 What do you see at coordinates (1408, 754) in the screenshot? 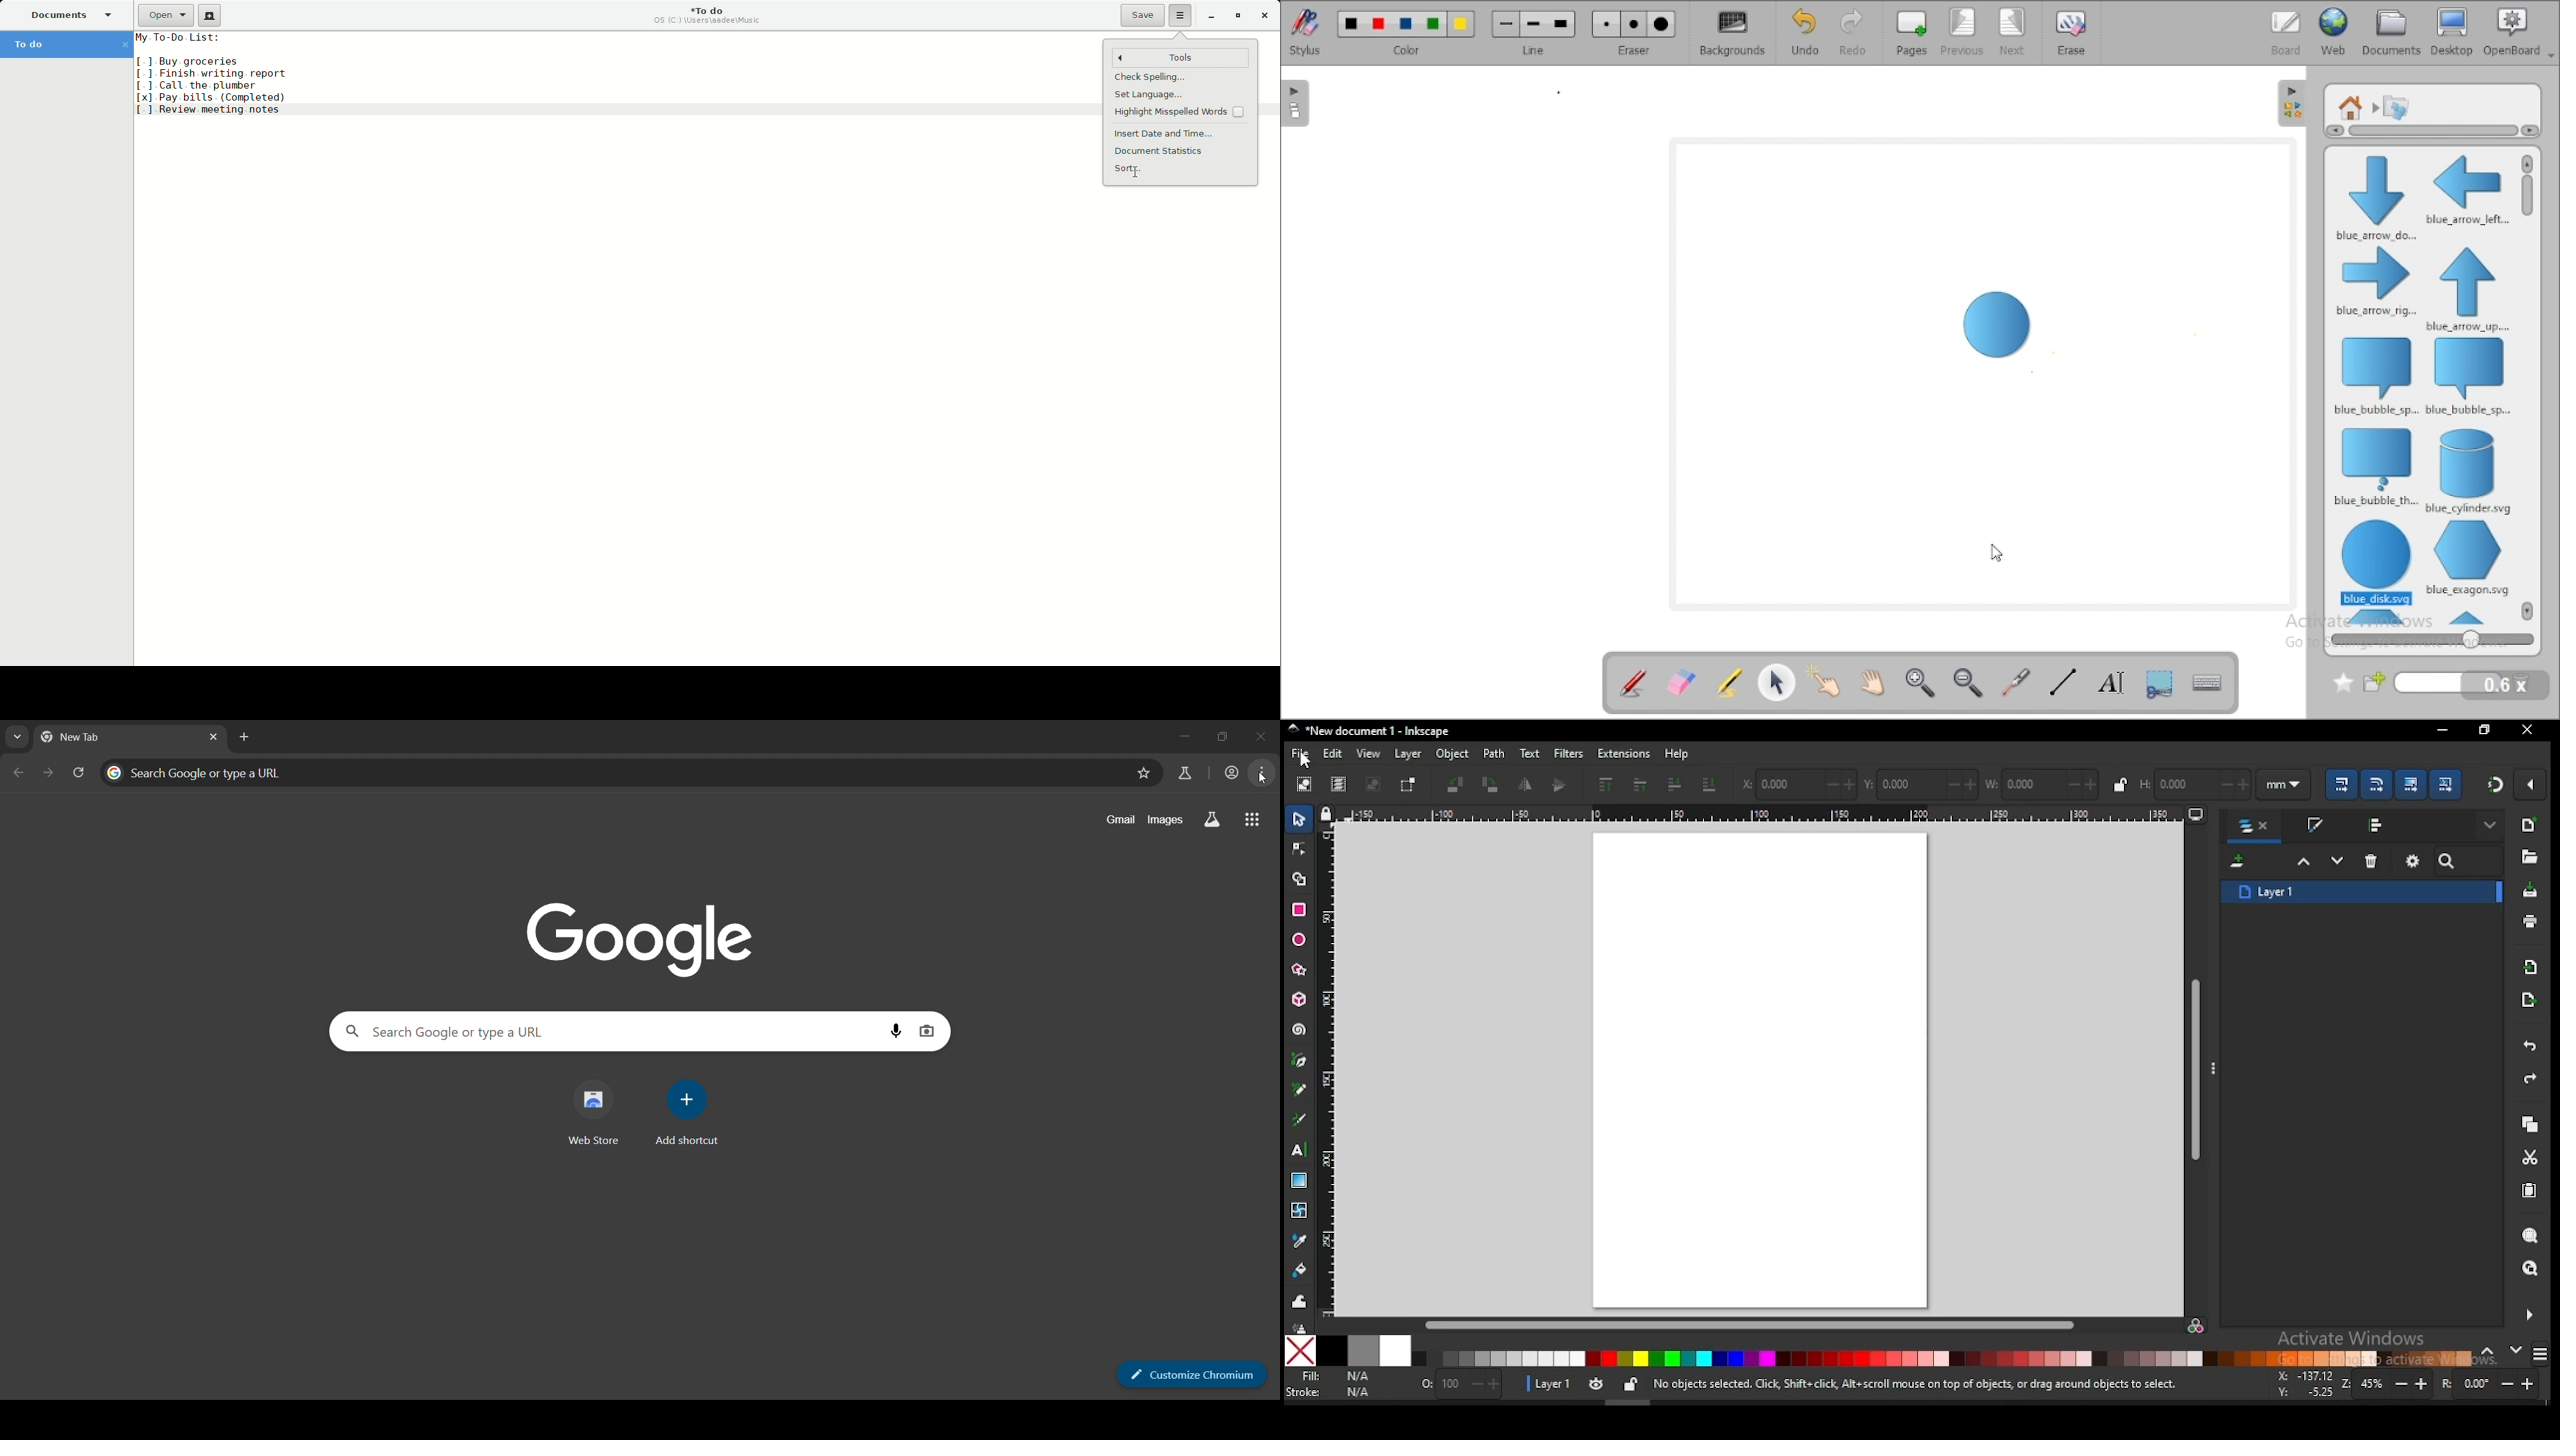
I see `layer` at bounding box center [1408, 754].